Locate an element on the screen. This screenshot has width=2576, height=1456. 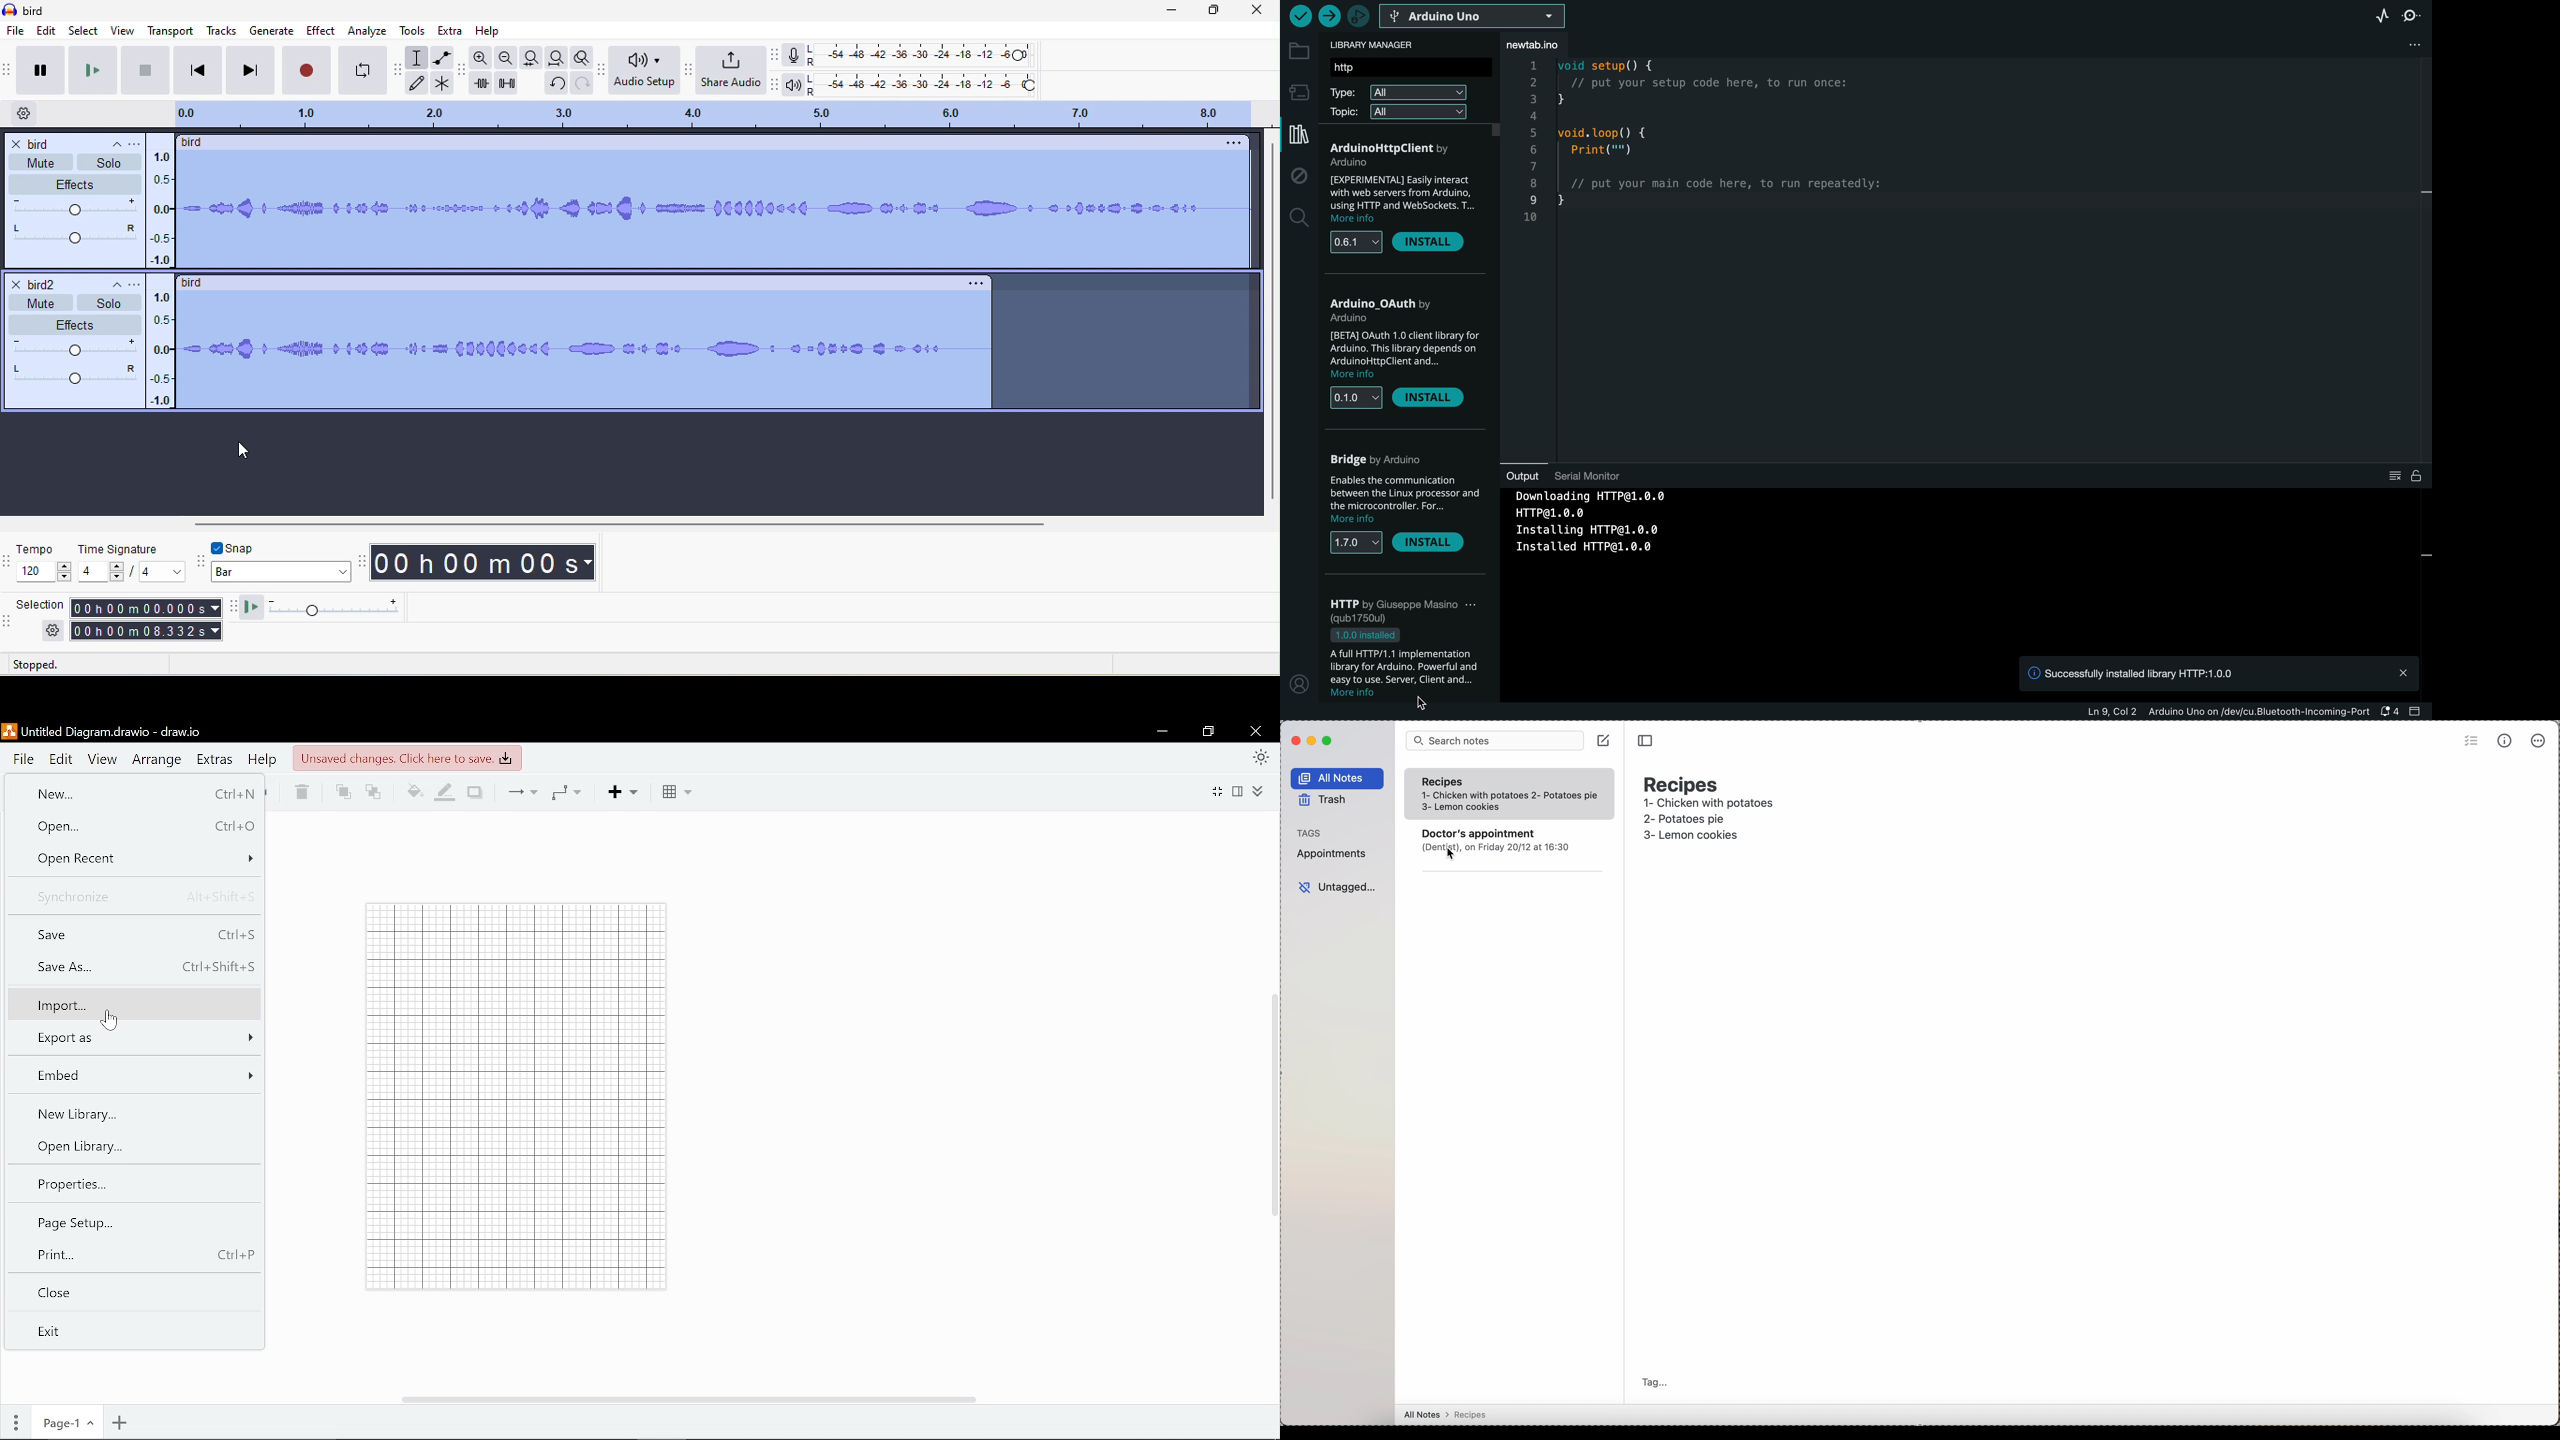
enable looping is located at coordinates (361, 70).